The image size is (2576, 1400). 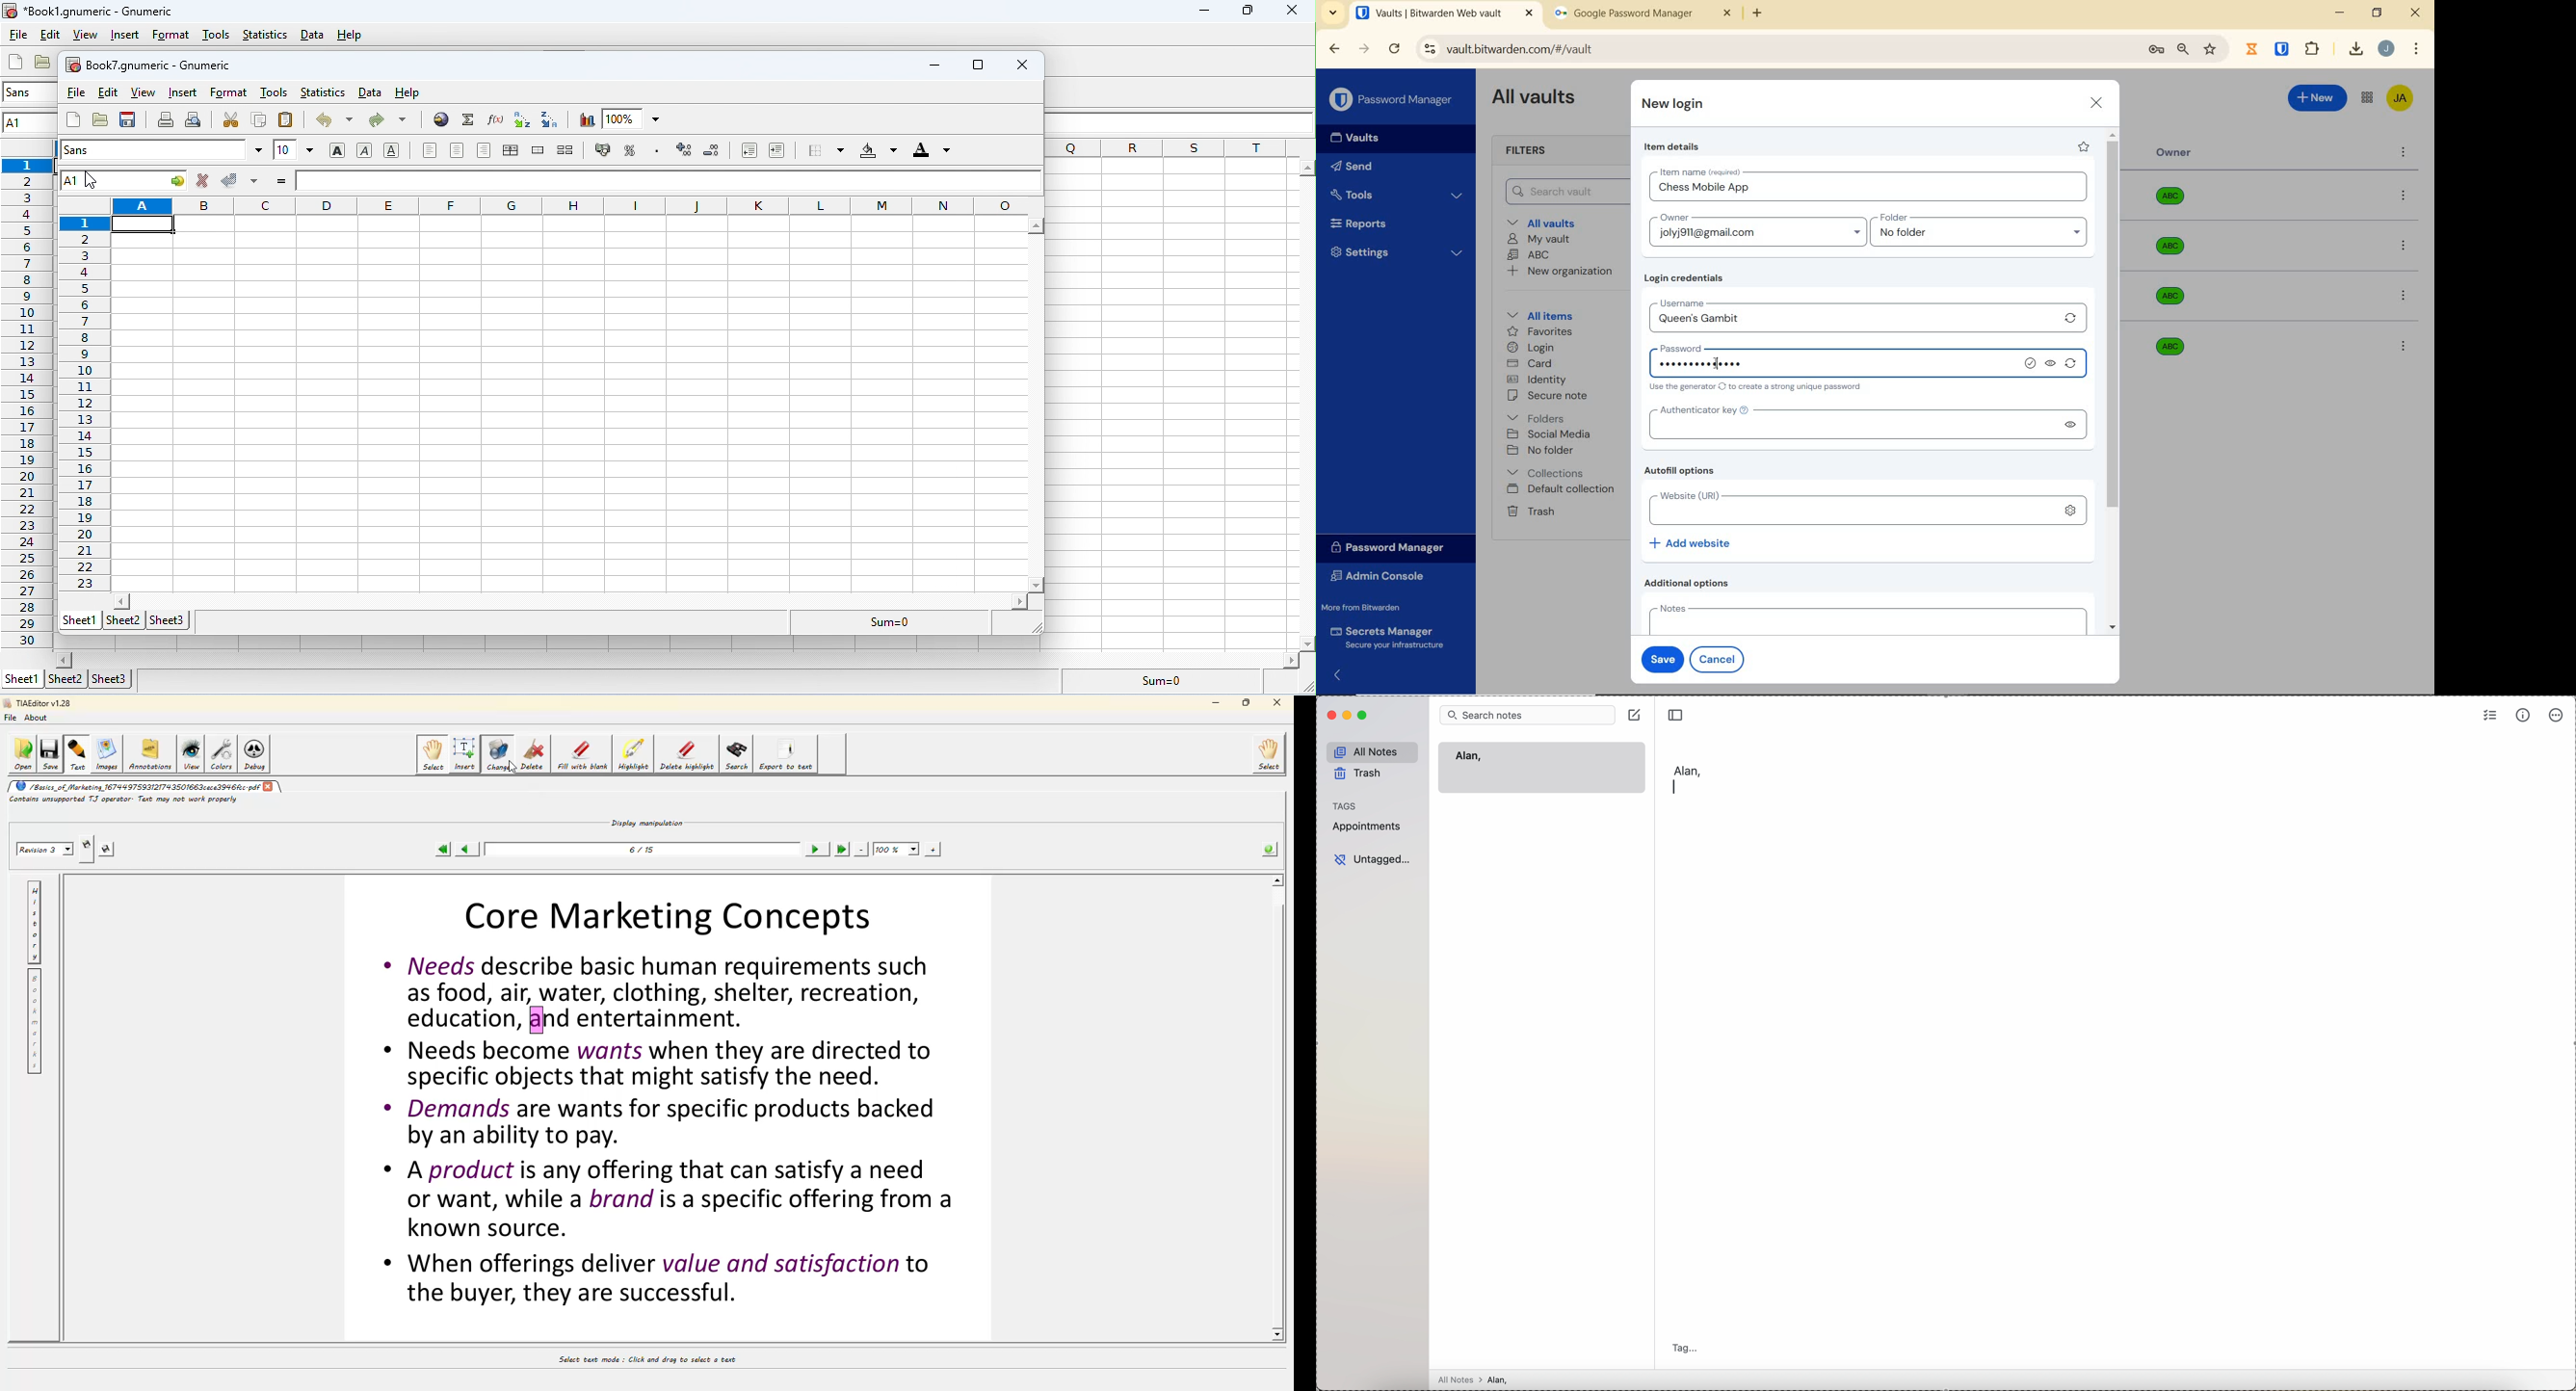 What do you see at coordinates (1385, 638) in the screenshot?
I see `Secrets Manager` at bounding box center [1385, 638].